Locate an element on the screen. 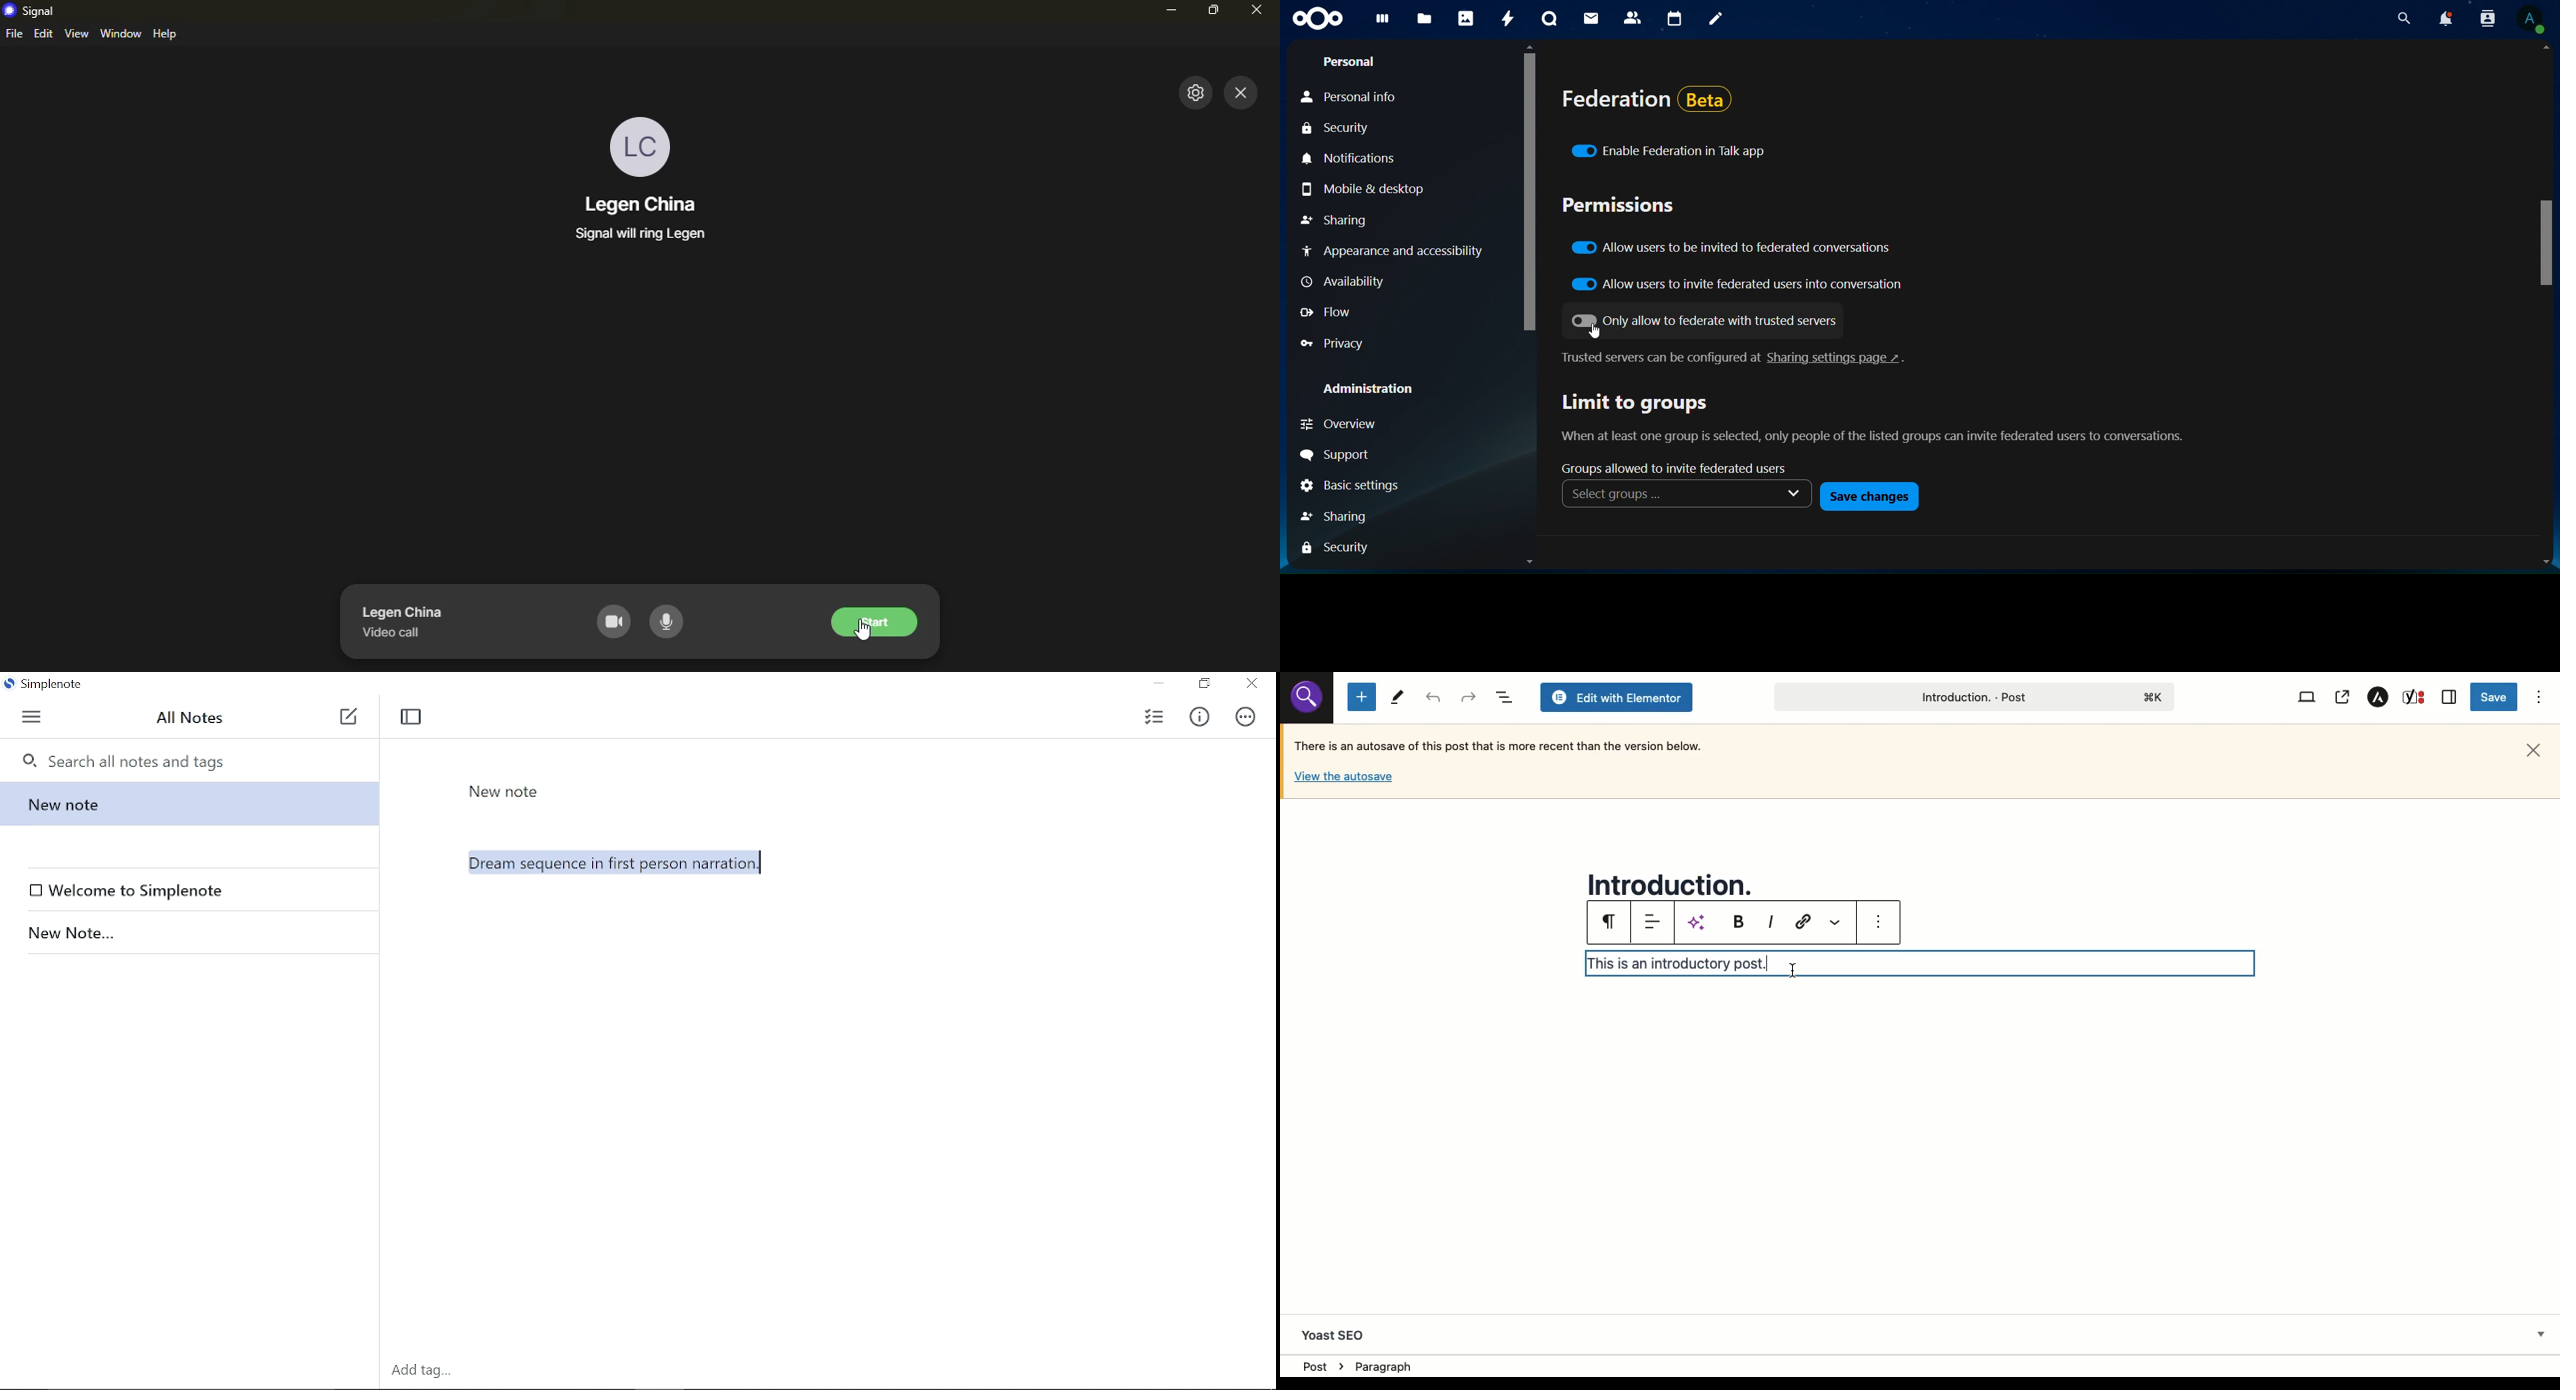 Image resolution: width=2576 pixels, height=1400 pixels. contacts is located at coordinates (1633, 17).